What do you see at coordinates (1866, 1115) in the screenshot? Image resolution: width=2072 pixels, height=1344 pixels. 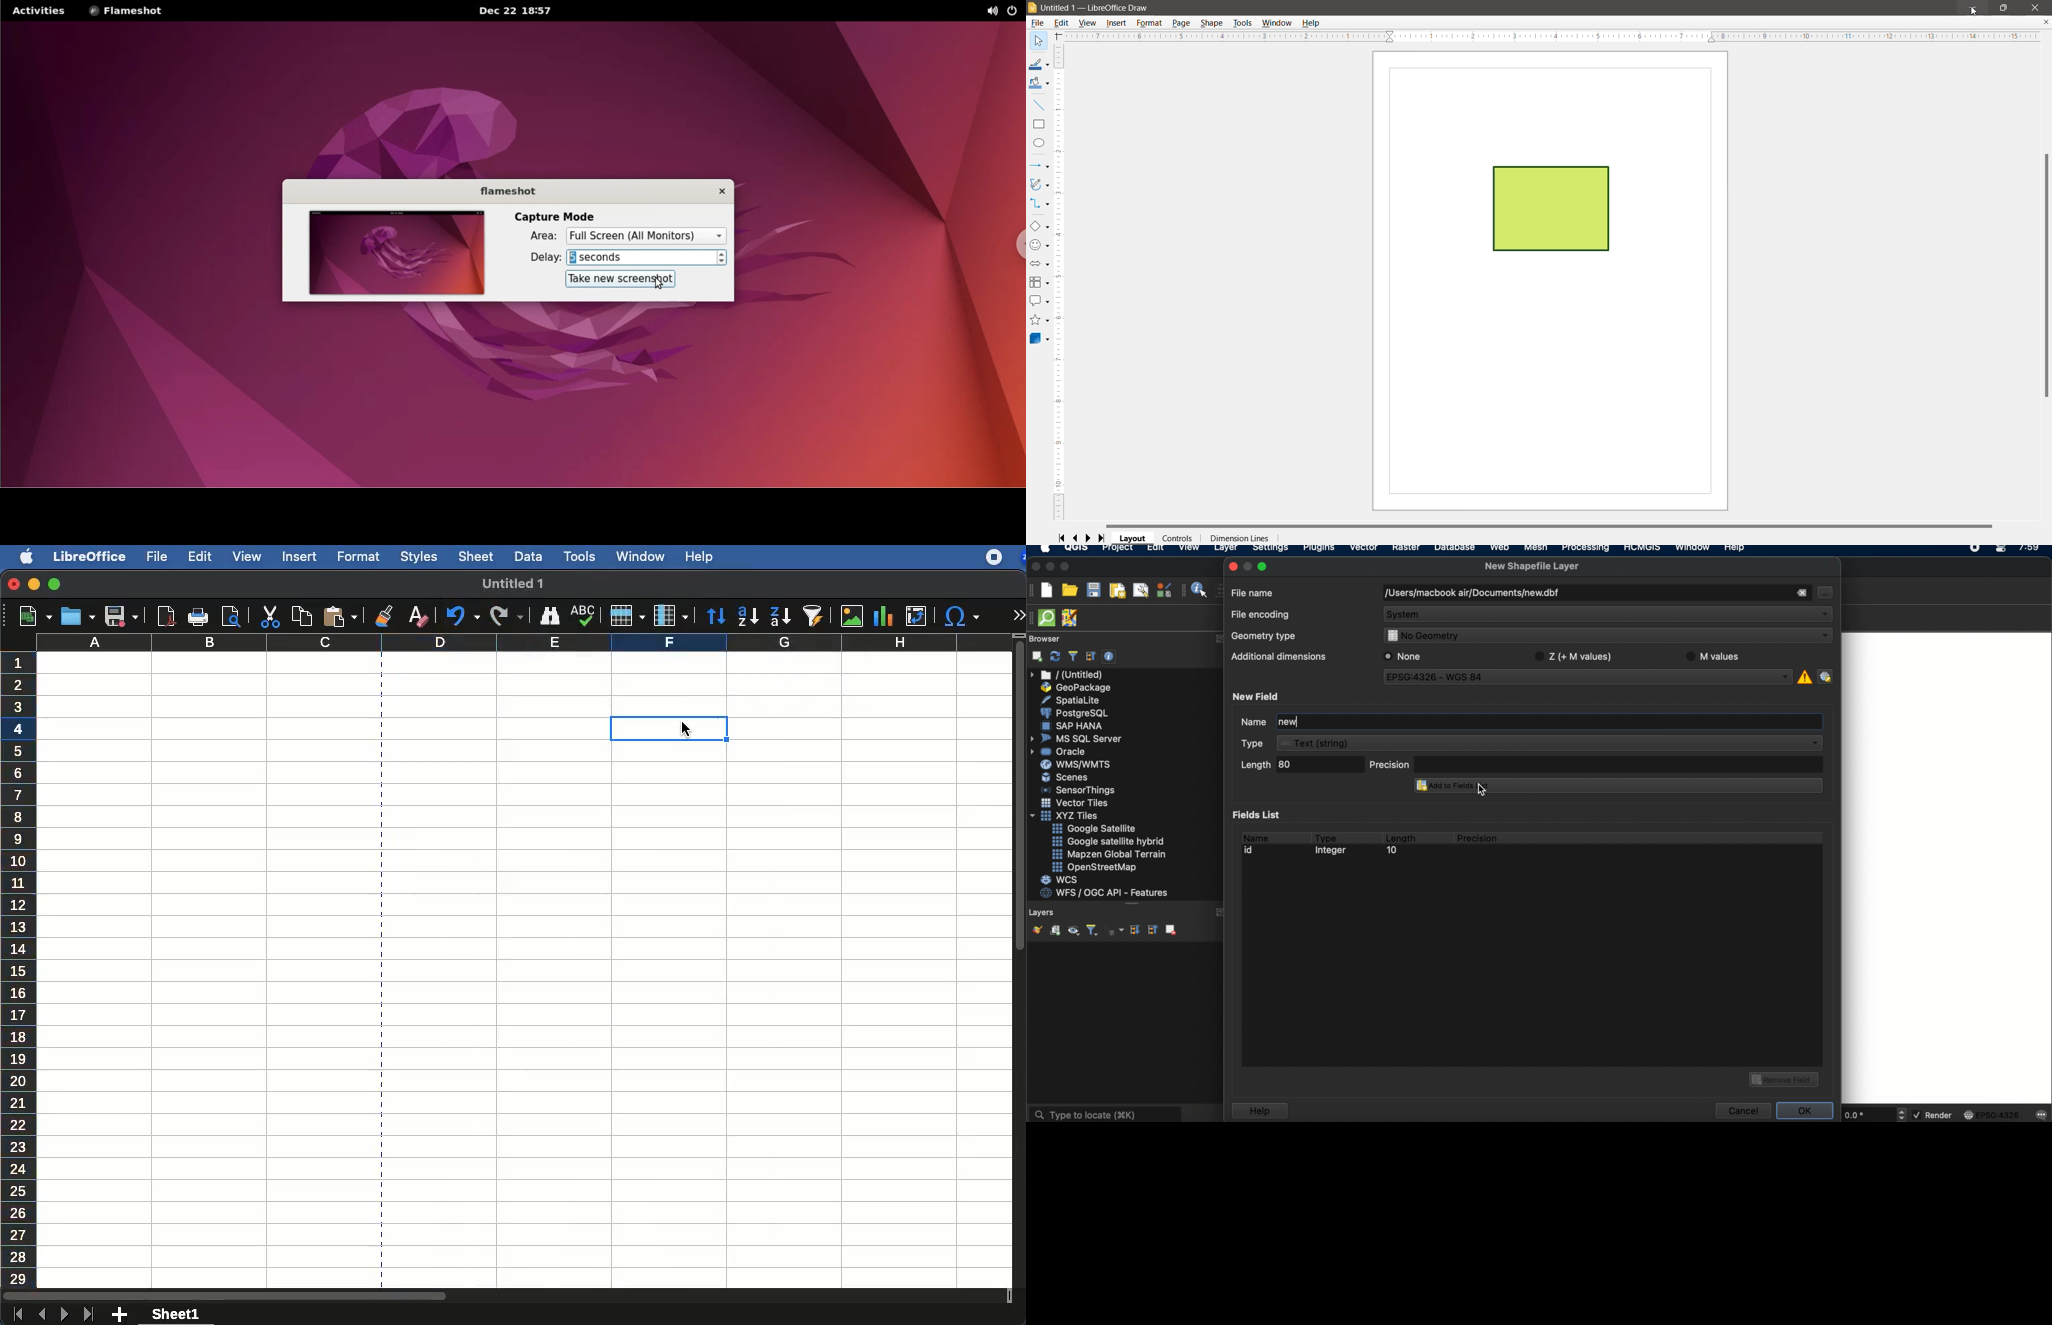 I see `degree` at bounding box center [1866, 1115].